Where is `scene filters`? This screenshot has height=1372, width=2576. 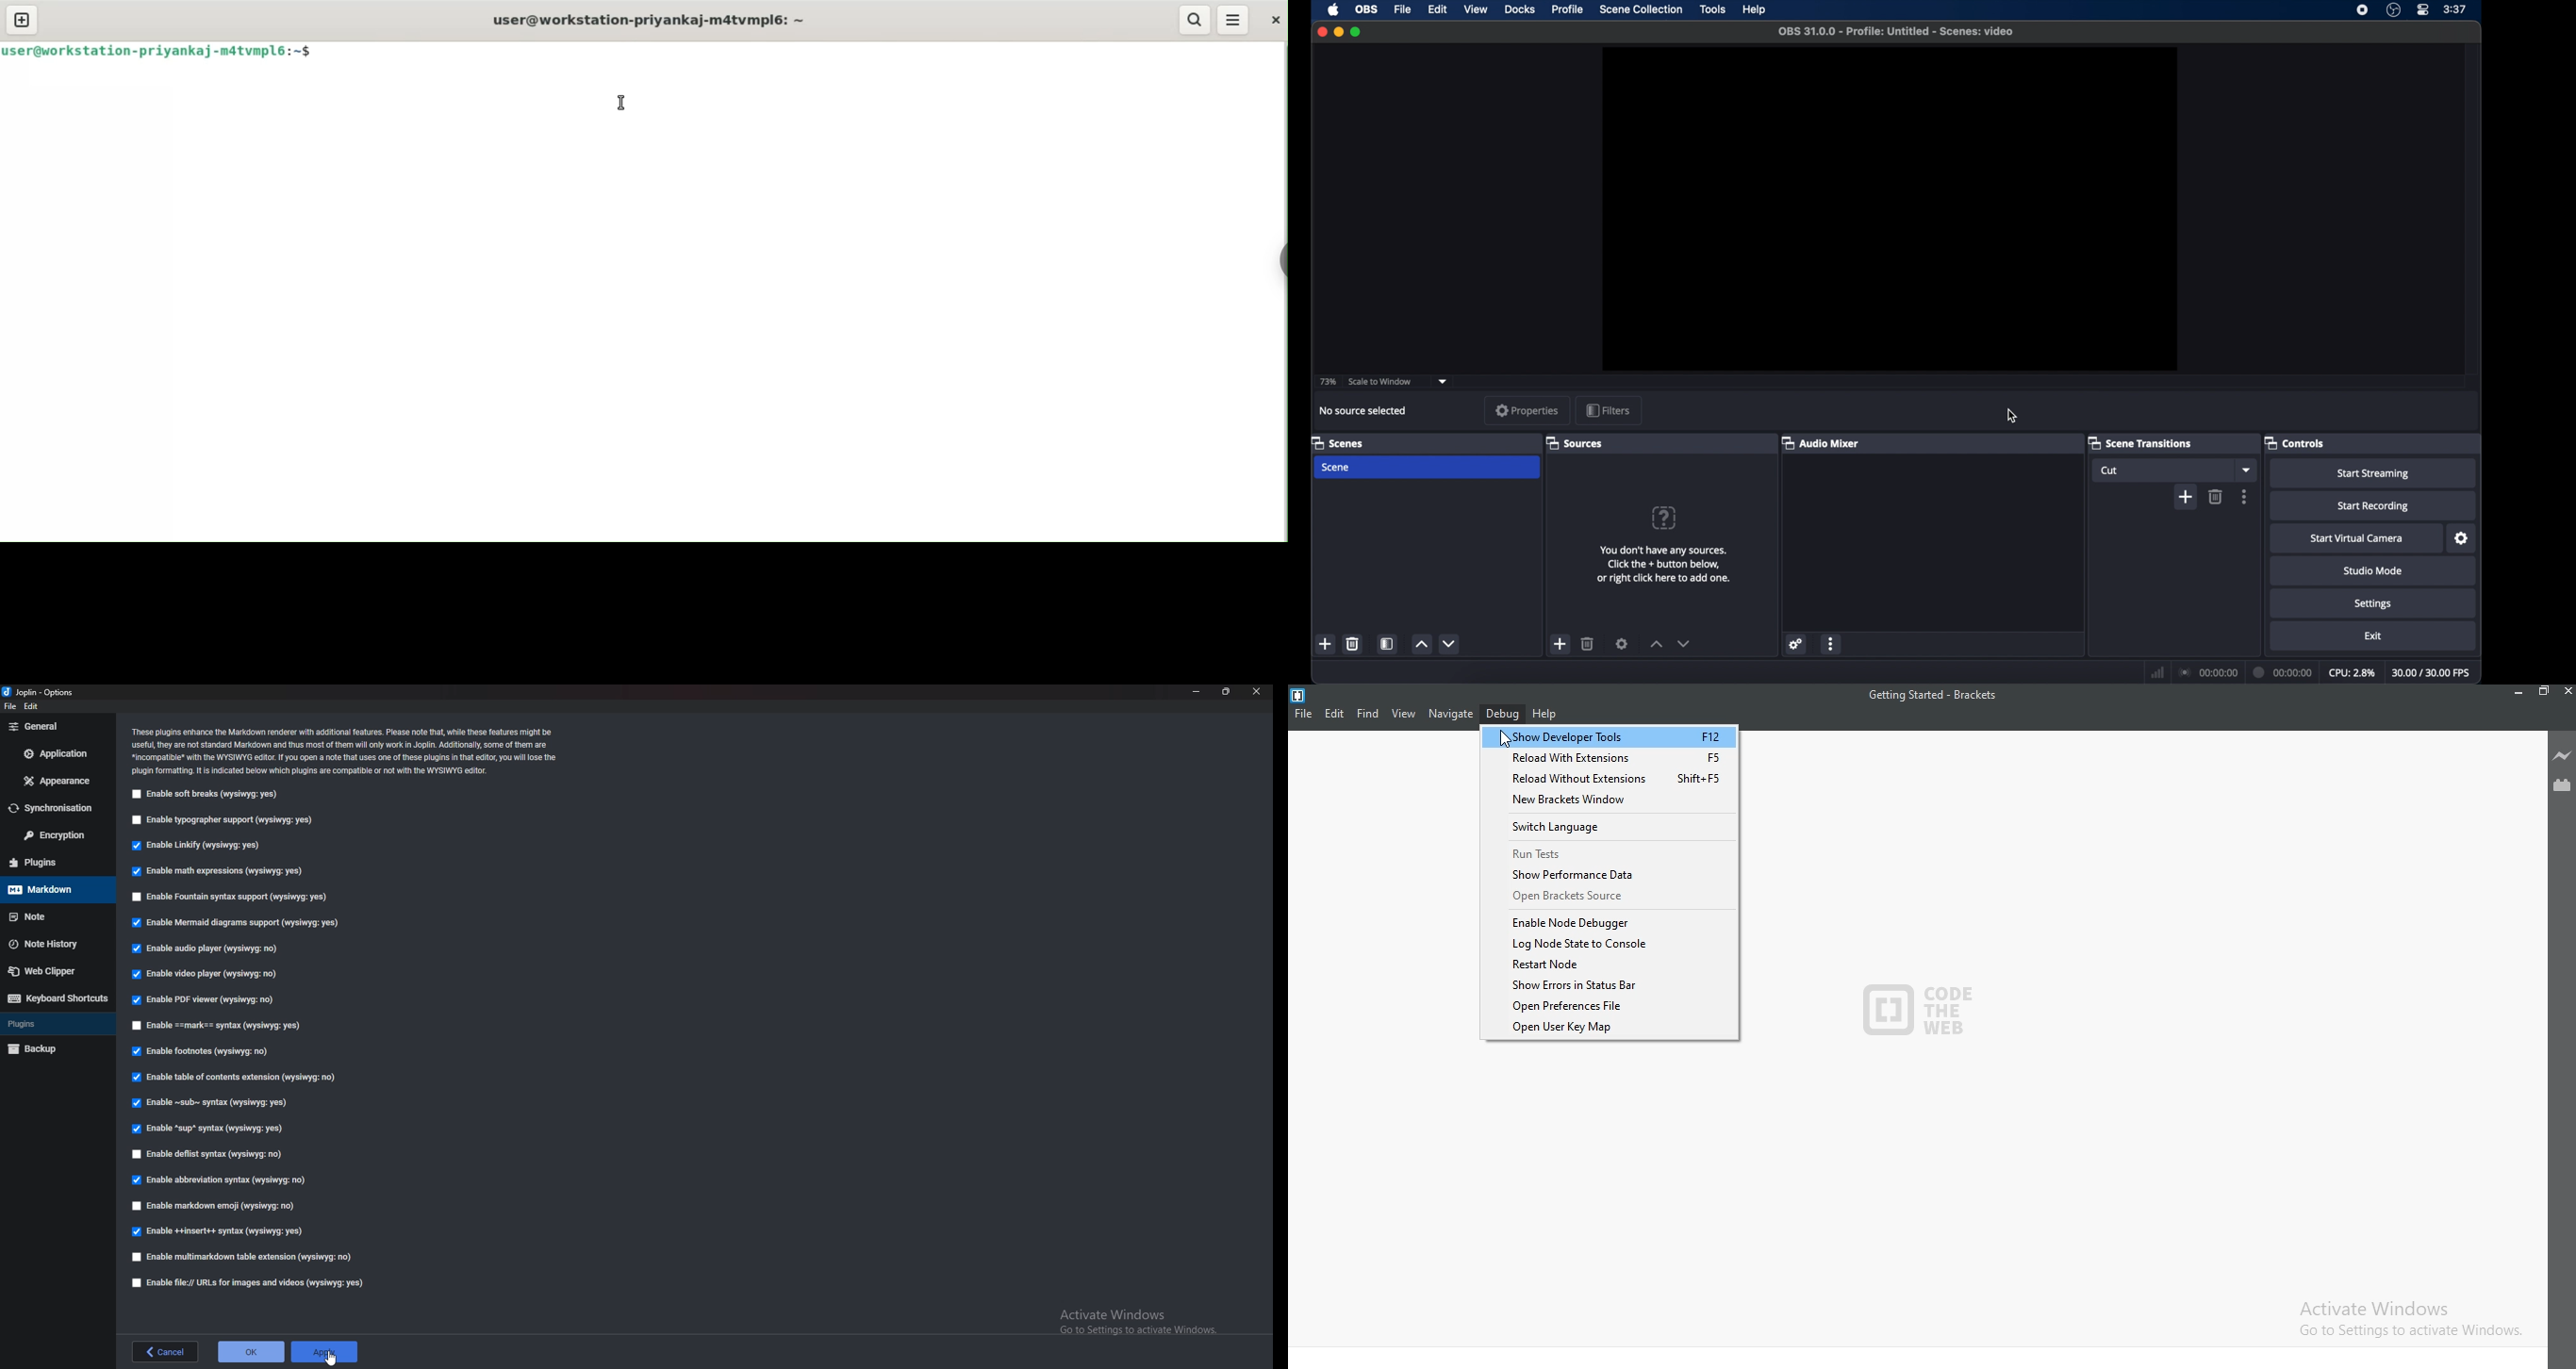
scene filters is located at coordinates (1388, 645).